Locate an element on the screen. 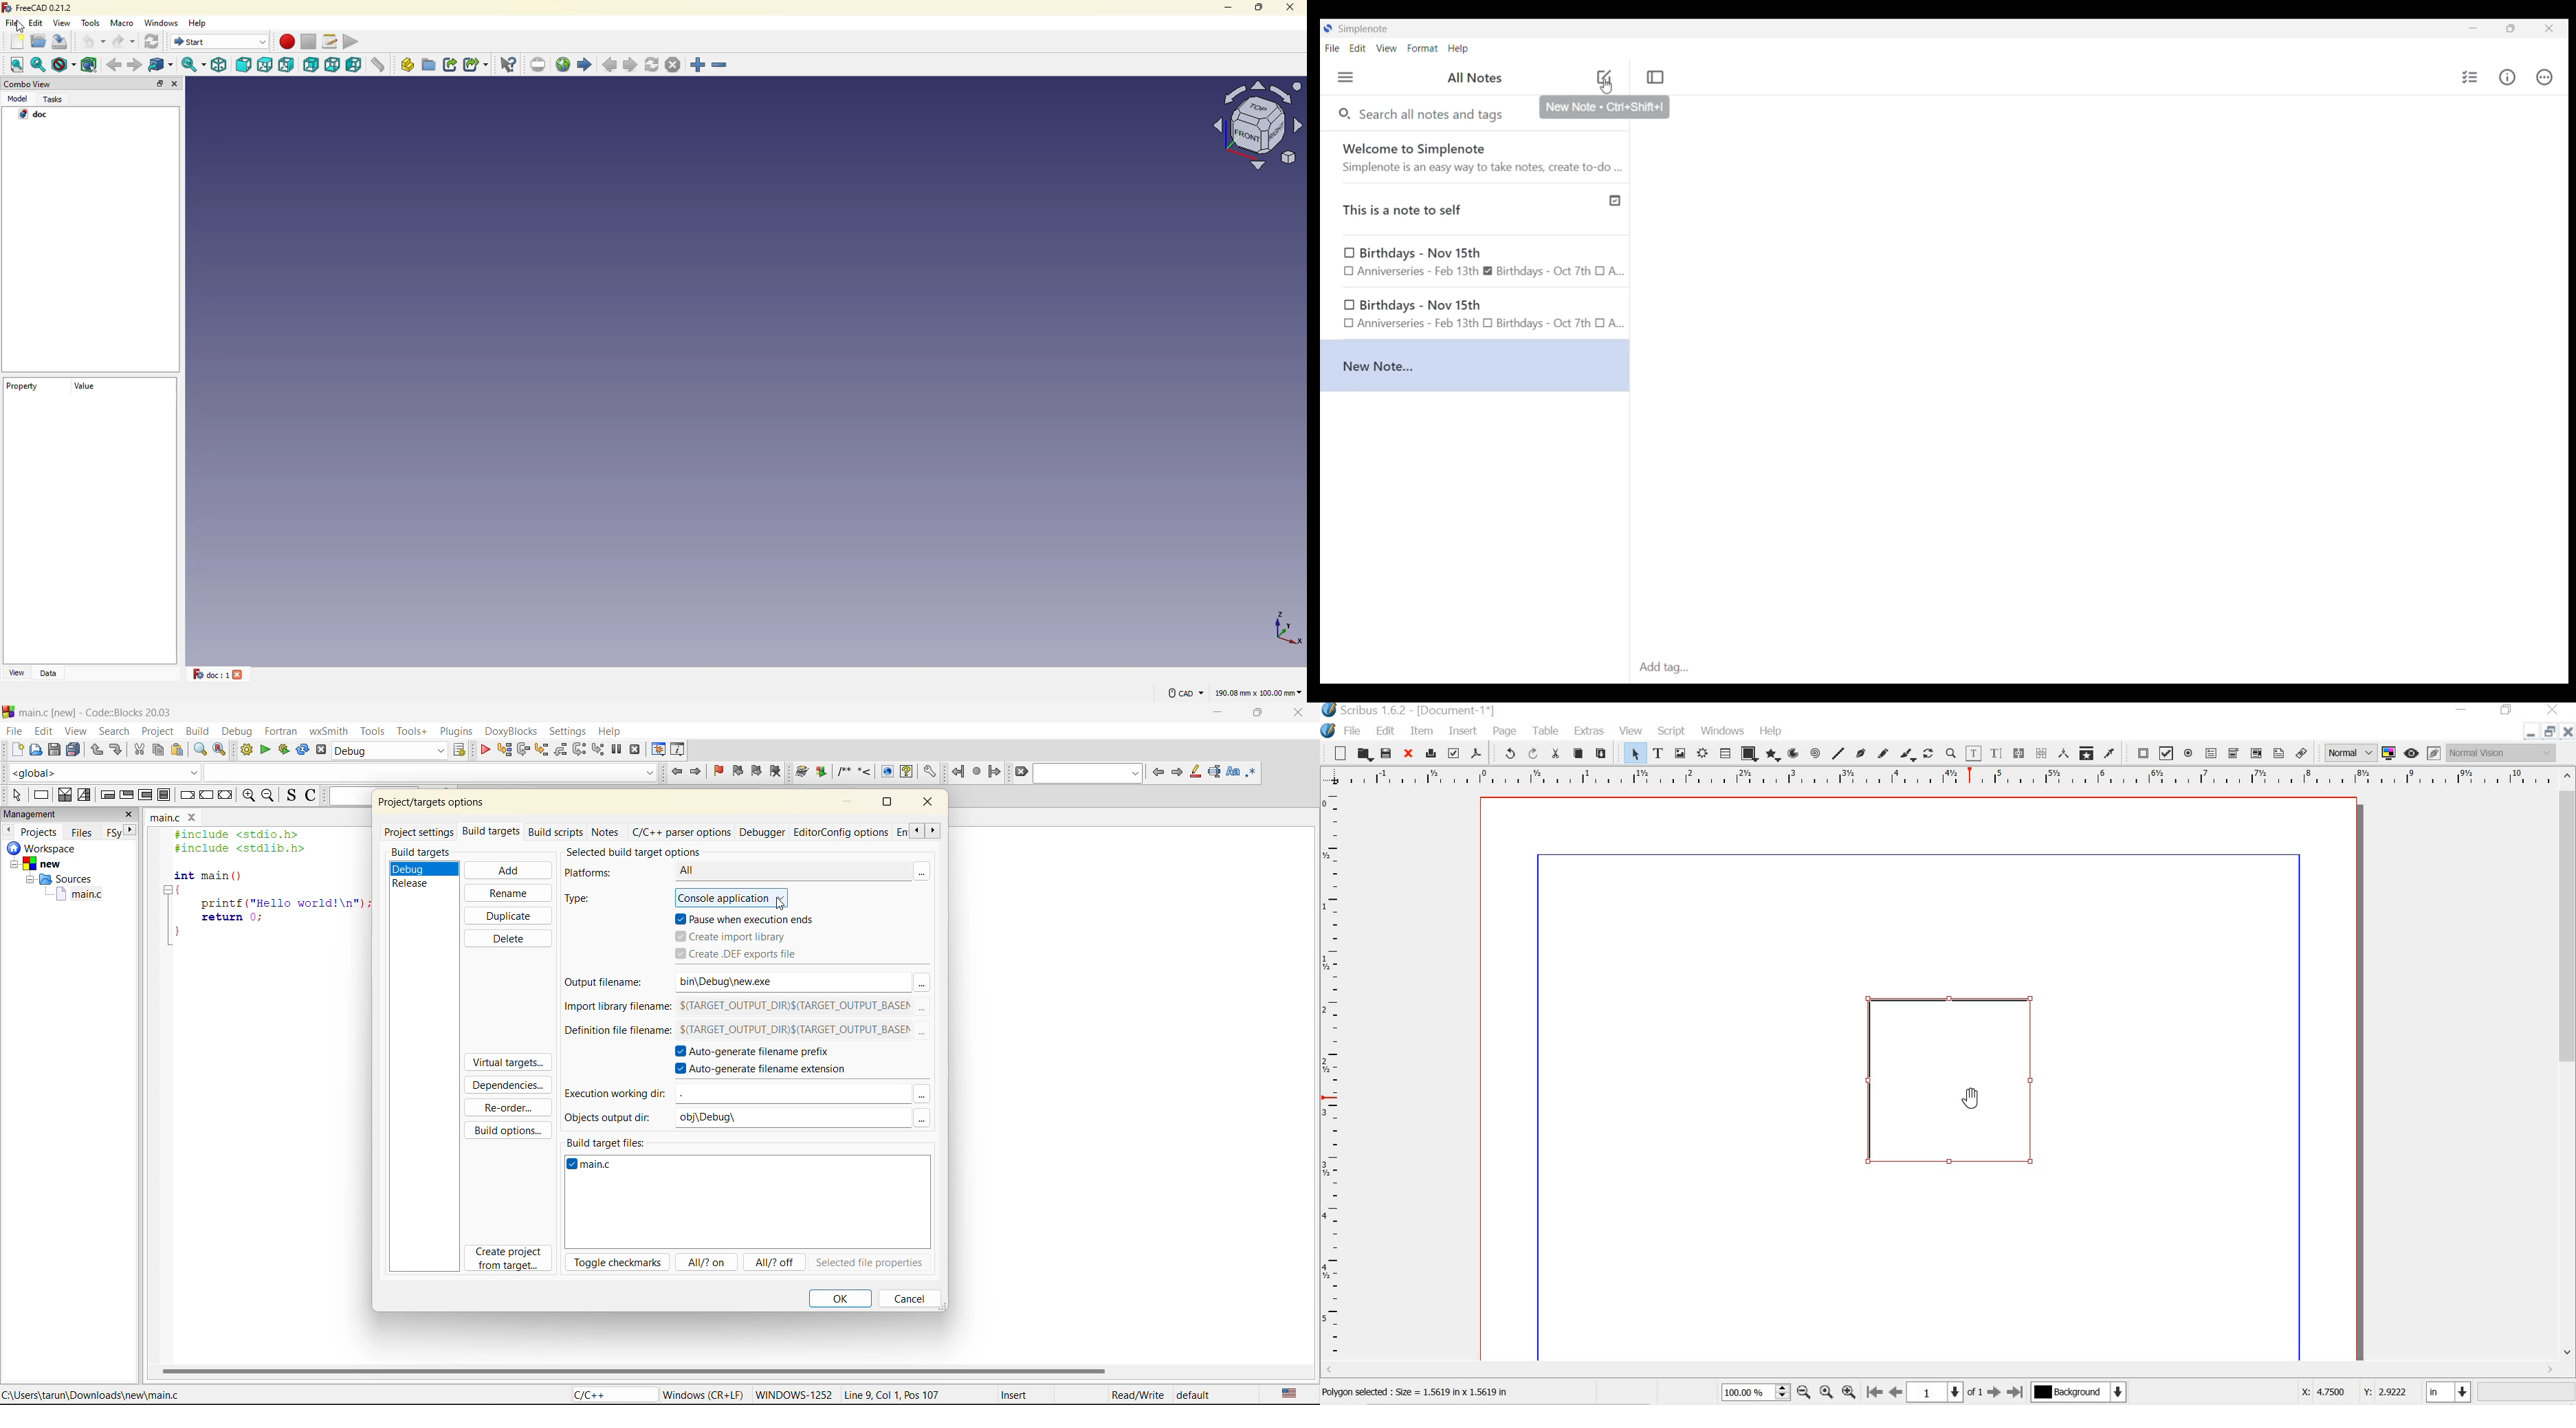  Insert a comment block at the current line is located at coordinates (844, 772).